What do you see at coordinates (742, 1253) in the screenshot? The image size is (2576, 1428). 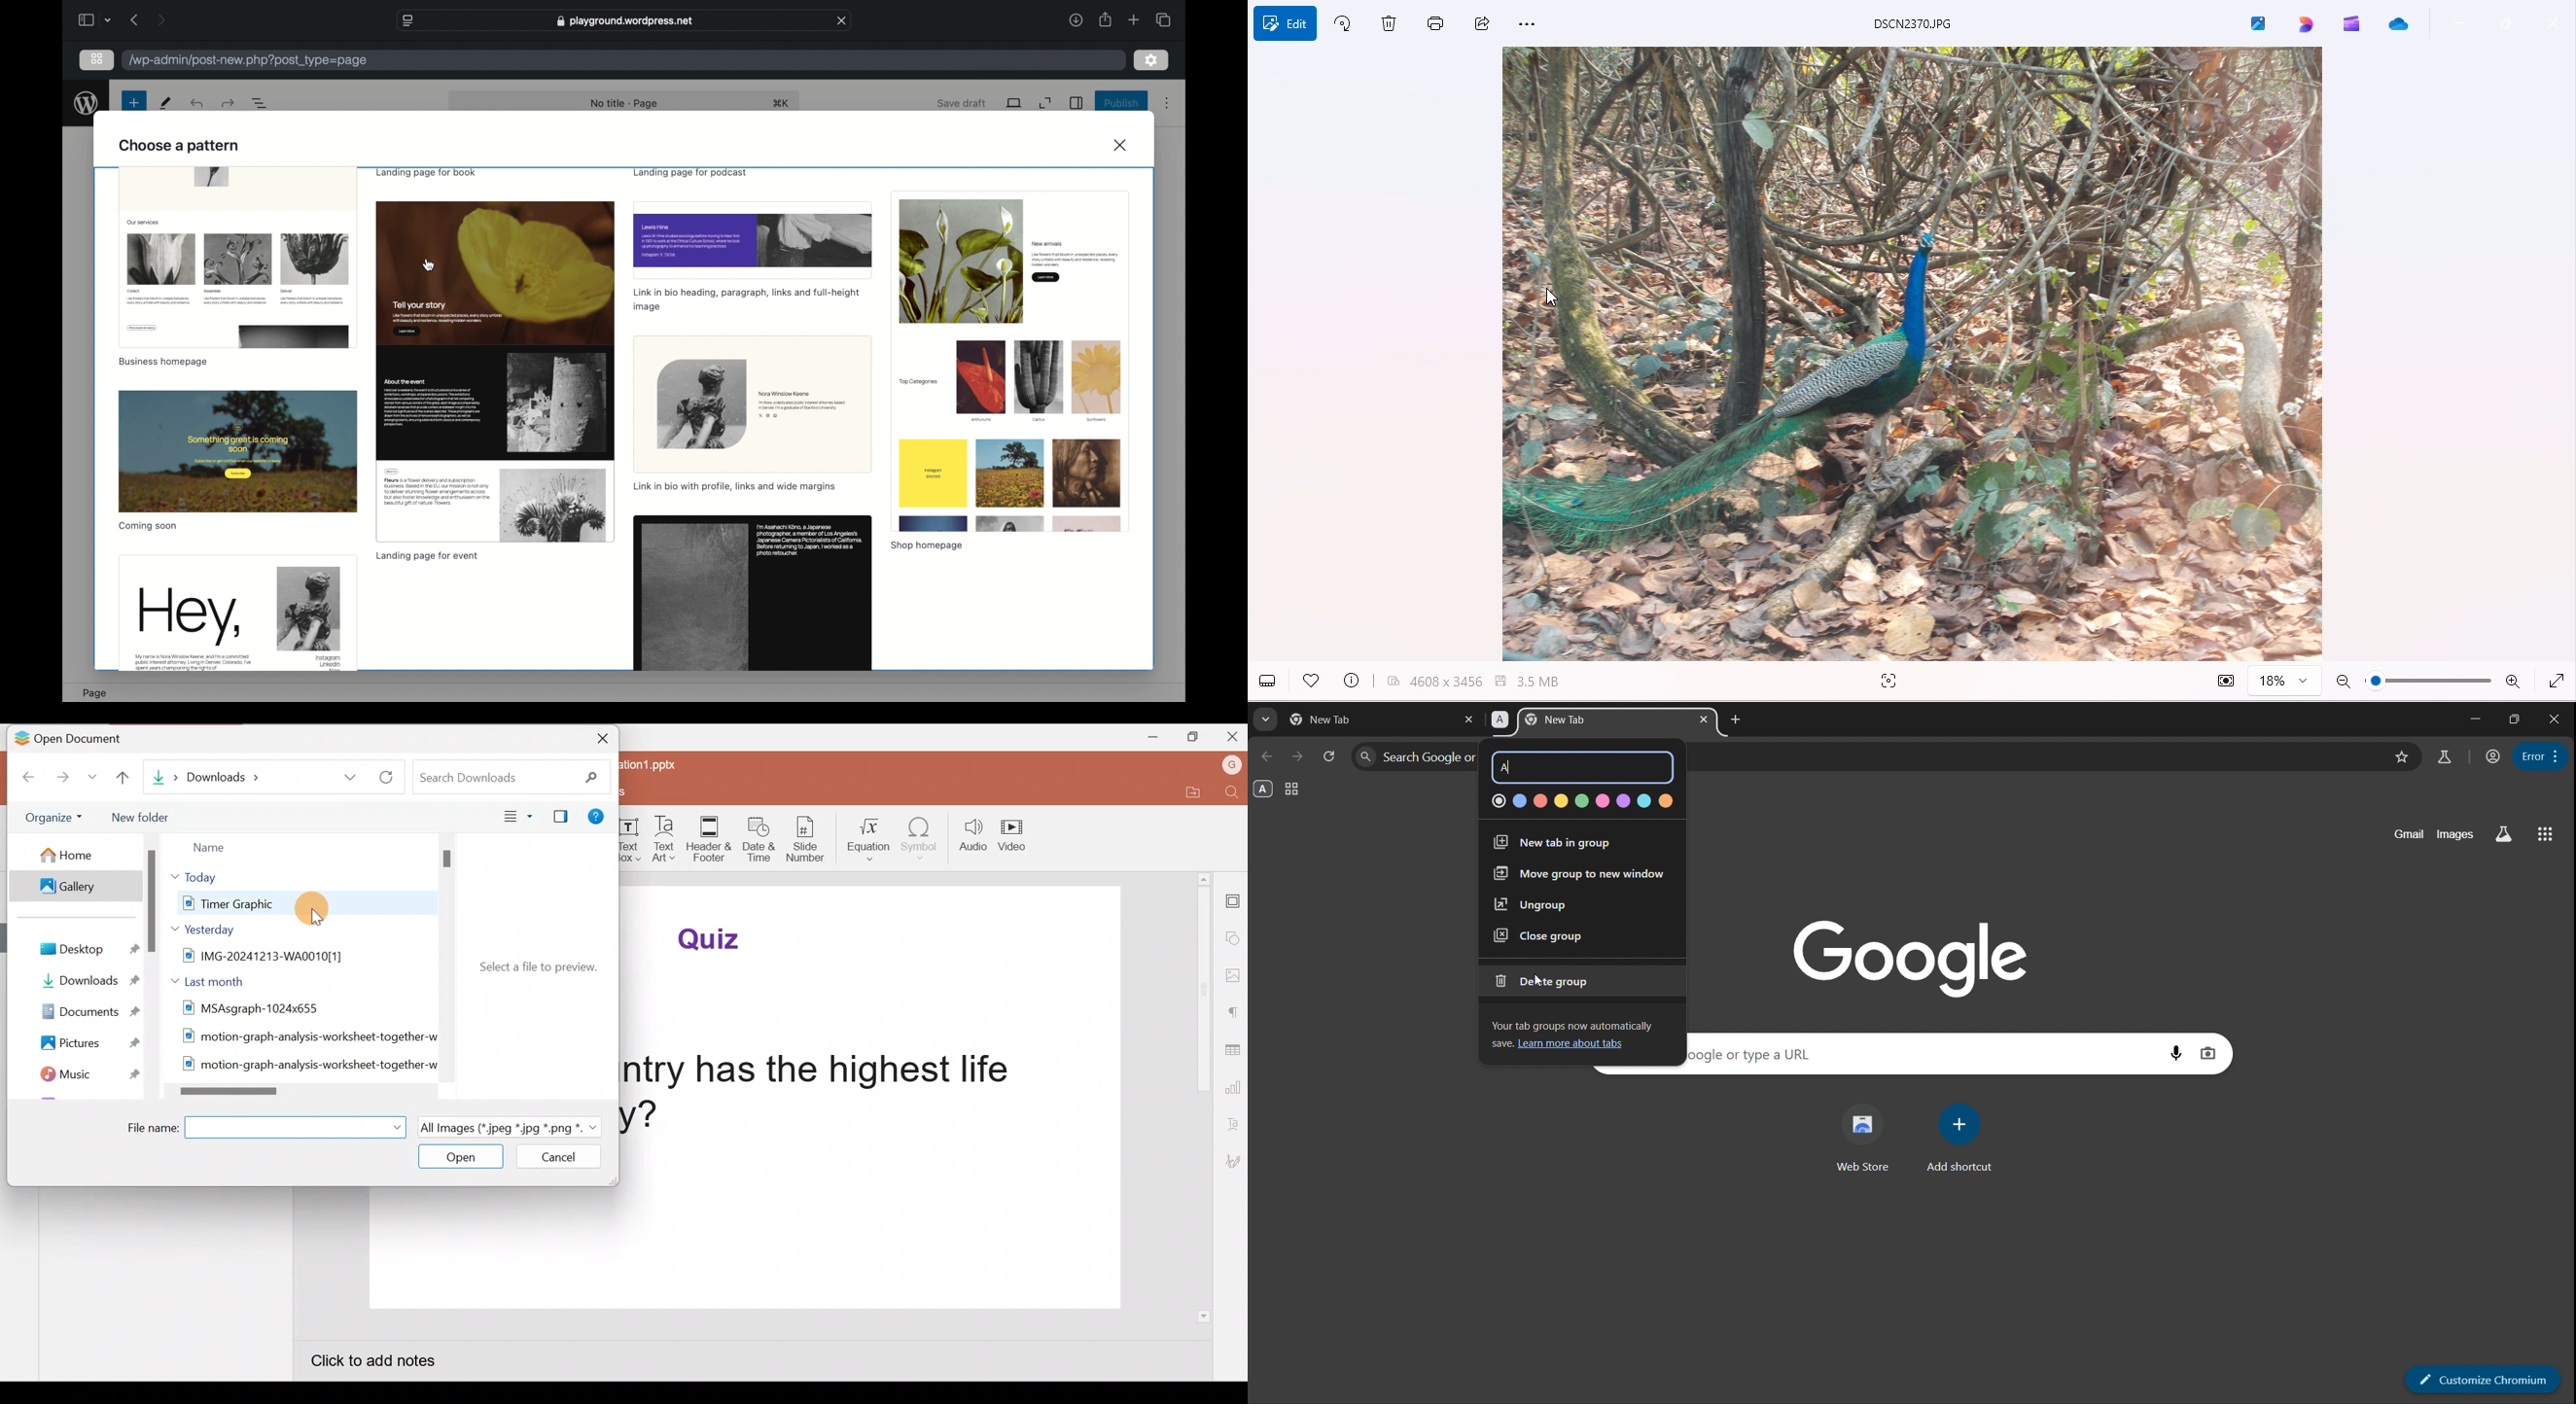 I see `Presentation slide` at bounding box center [742, 1253].